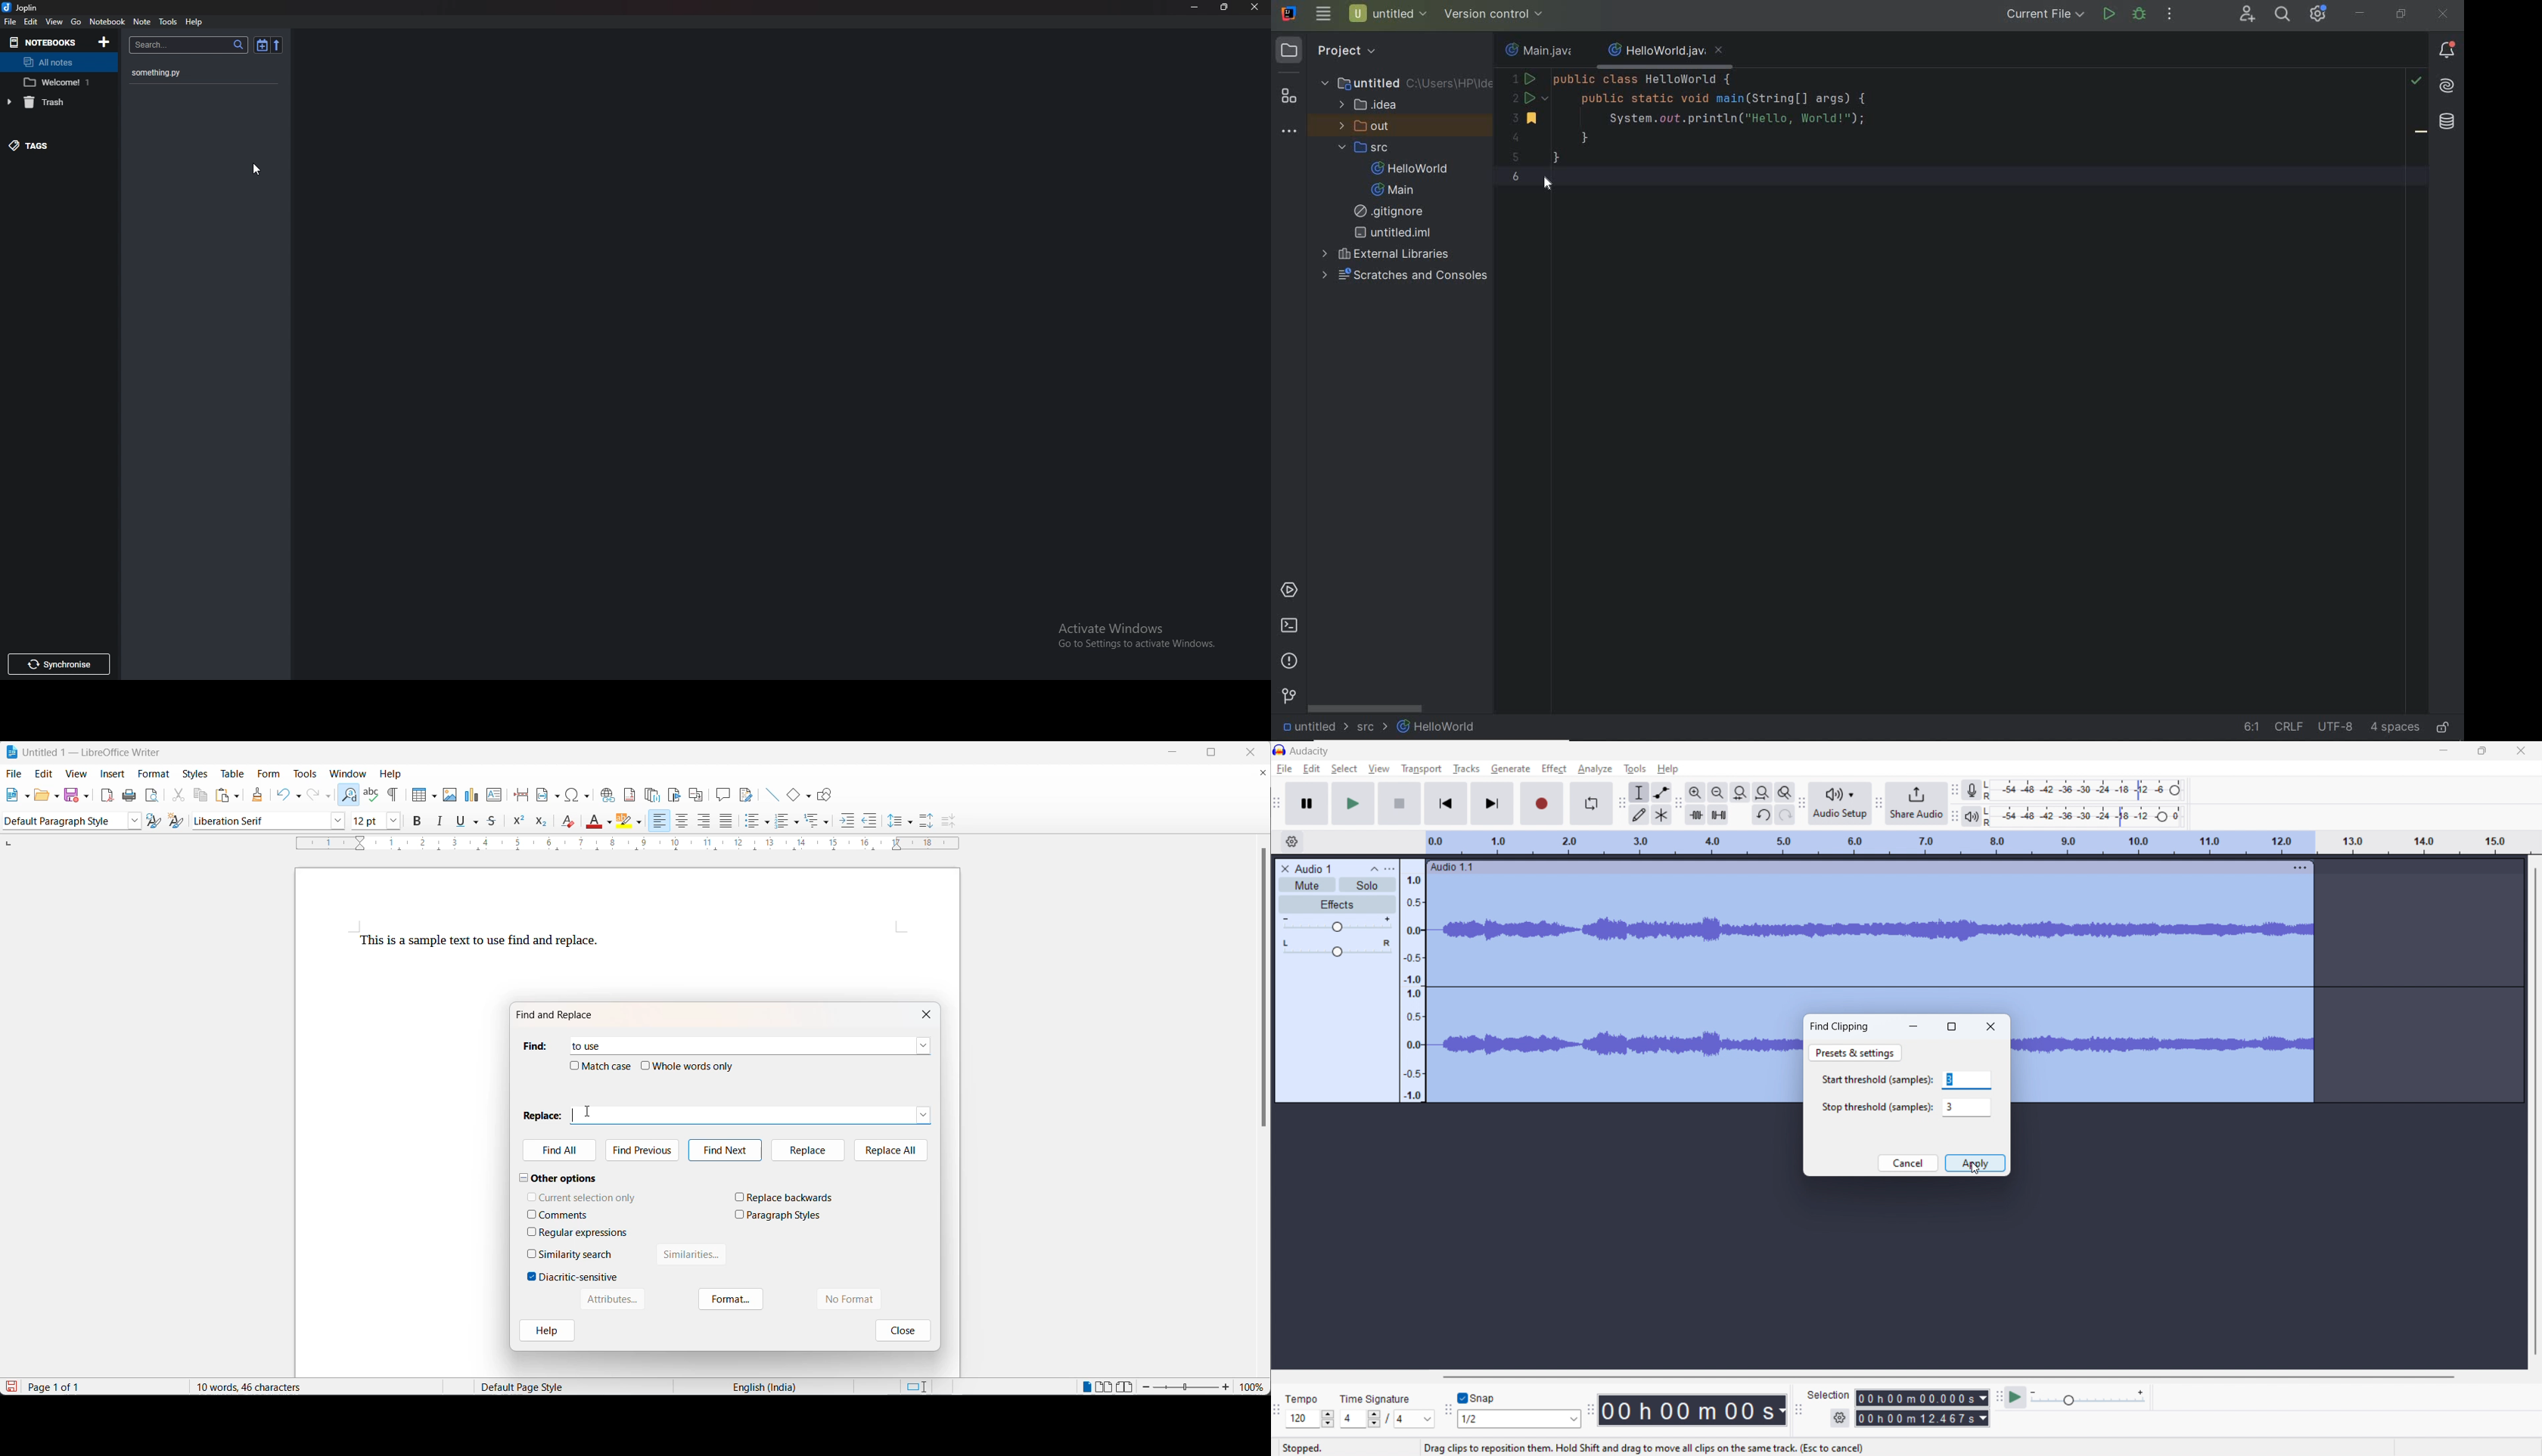 This screenshot has width=2548, height=1456. I want to click on close, so click(1255, 8).